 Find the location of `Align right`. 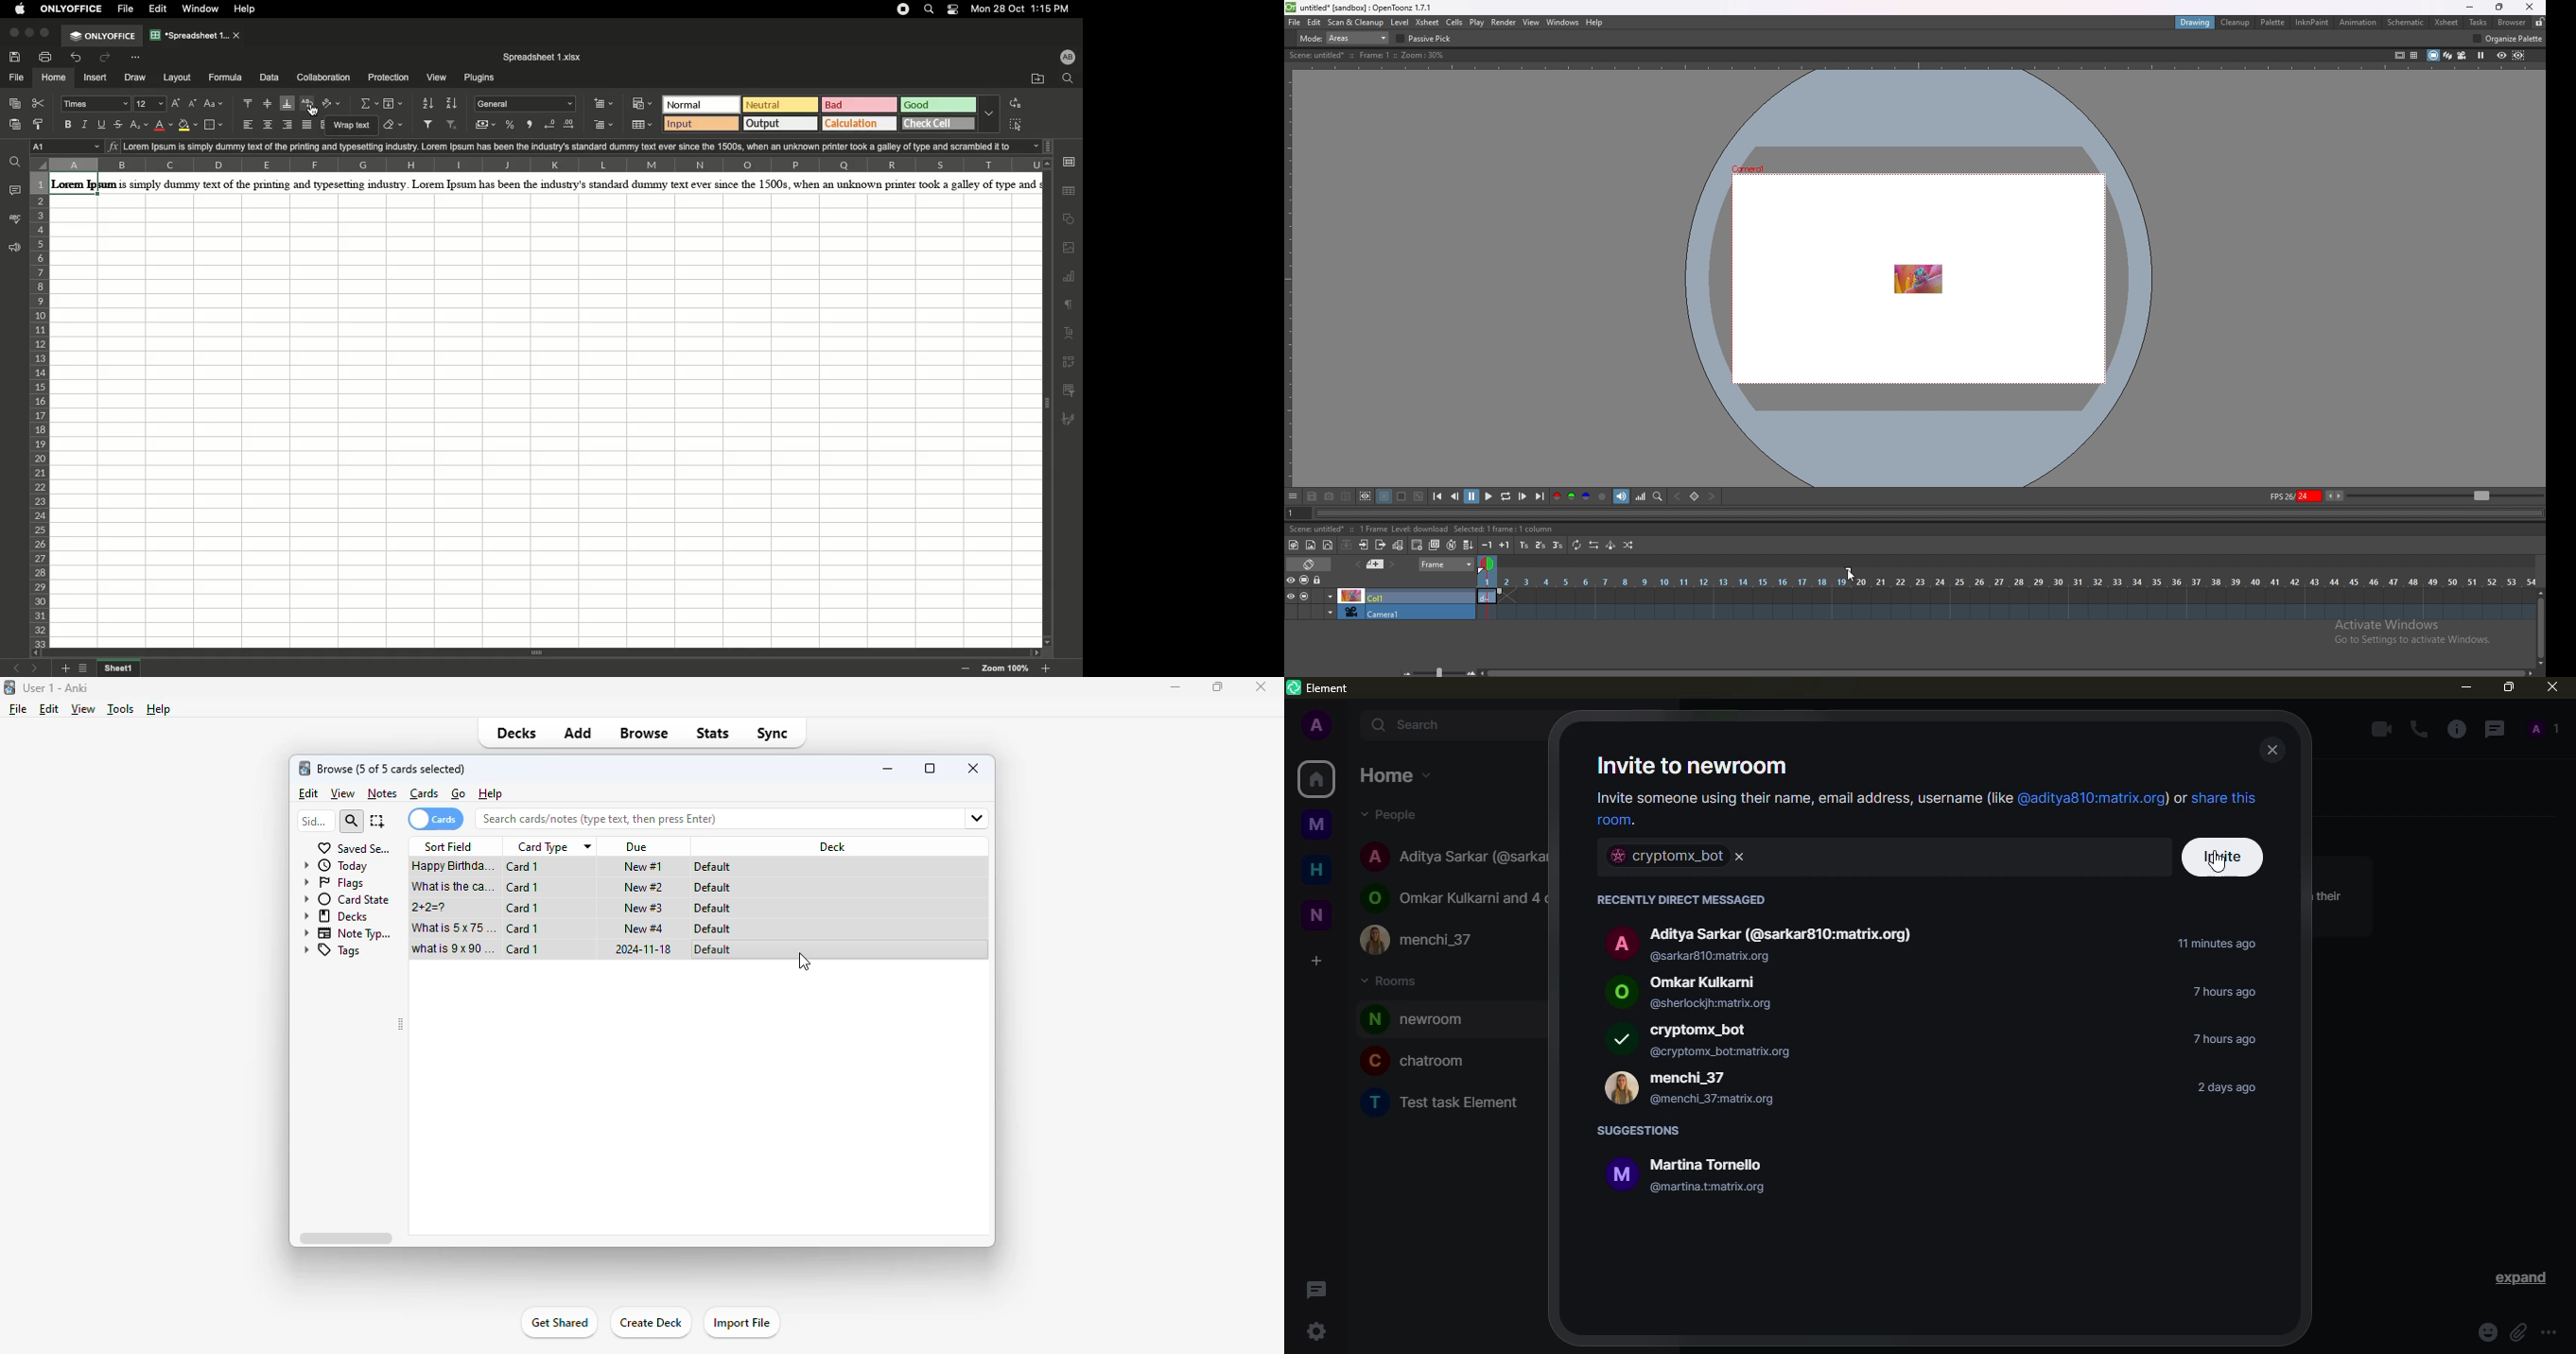

Align right is located at coordinates (289, 125).